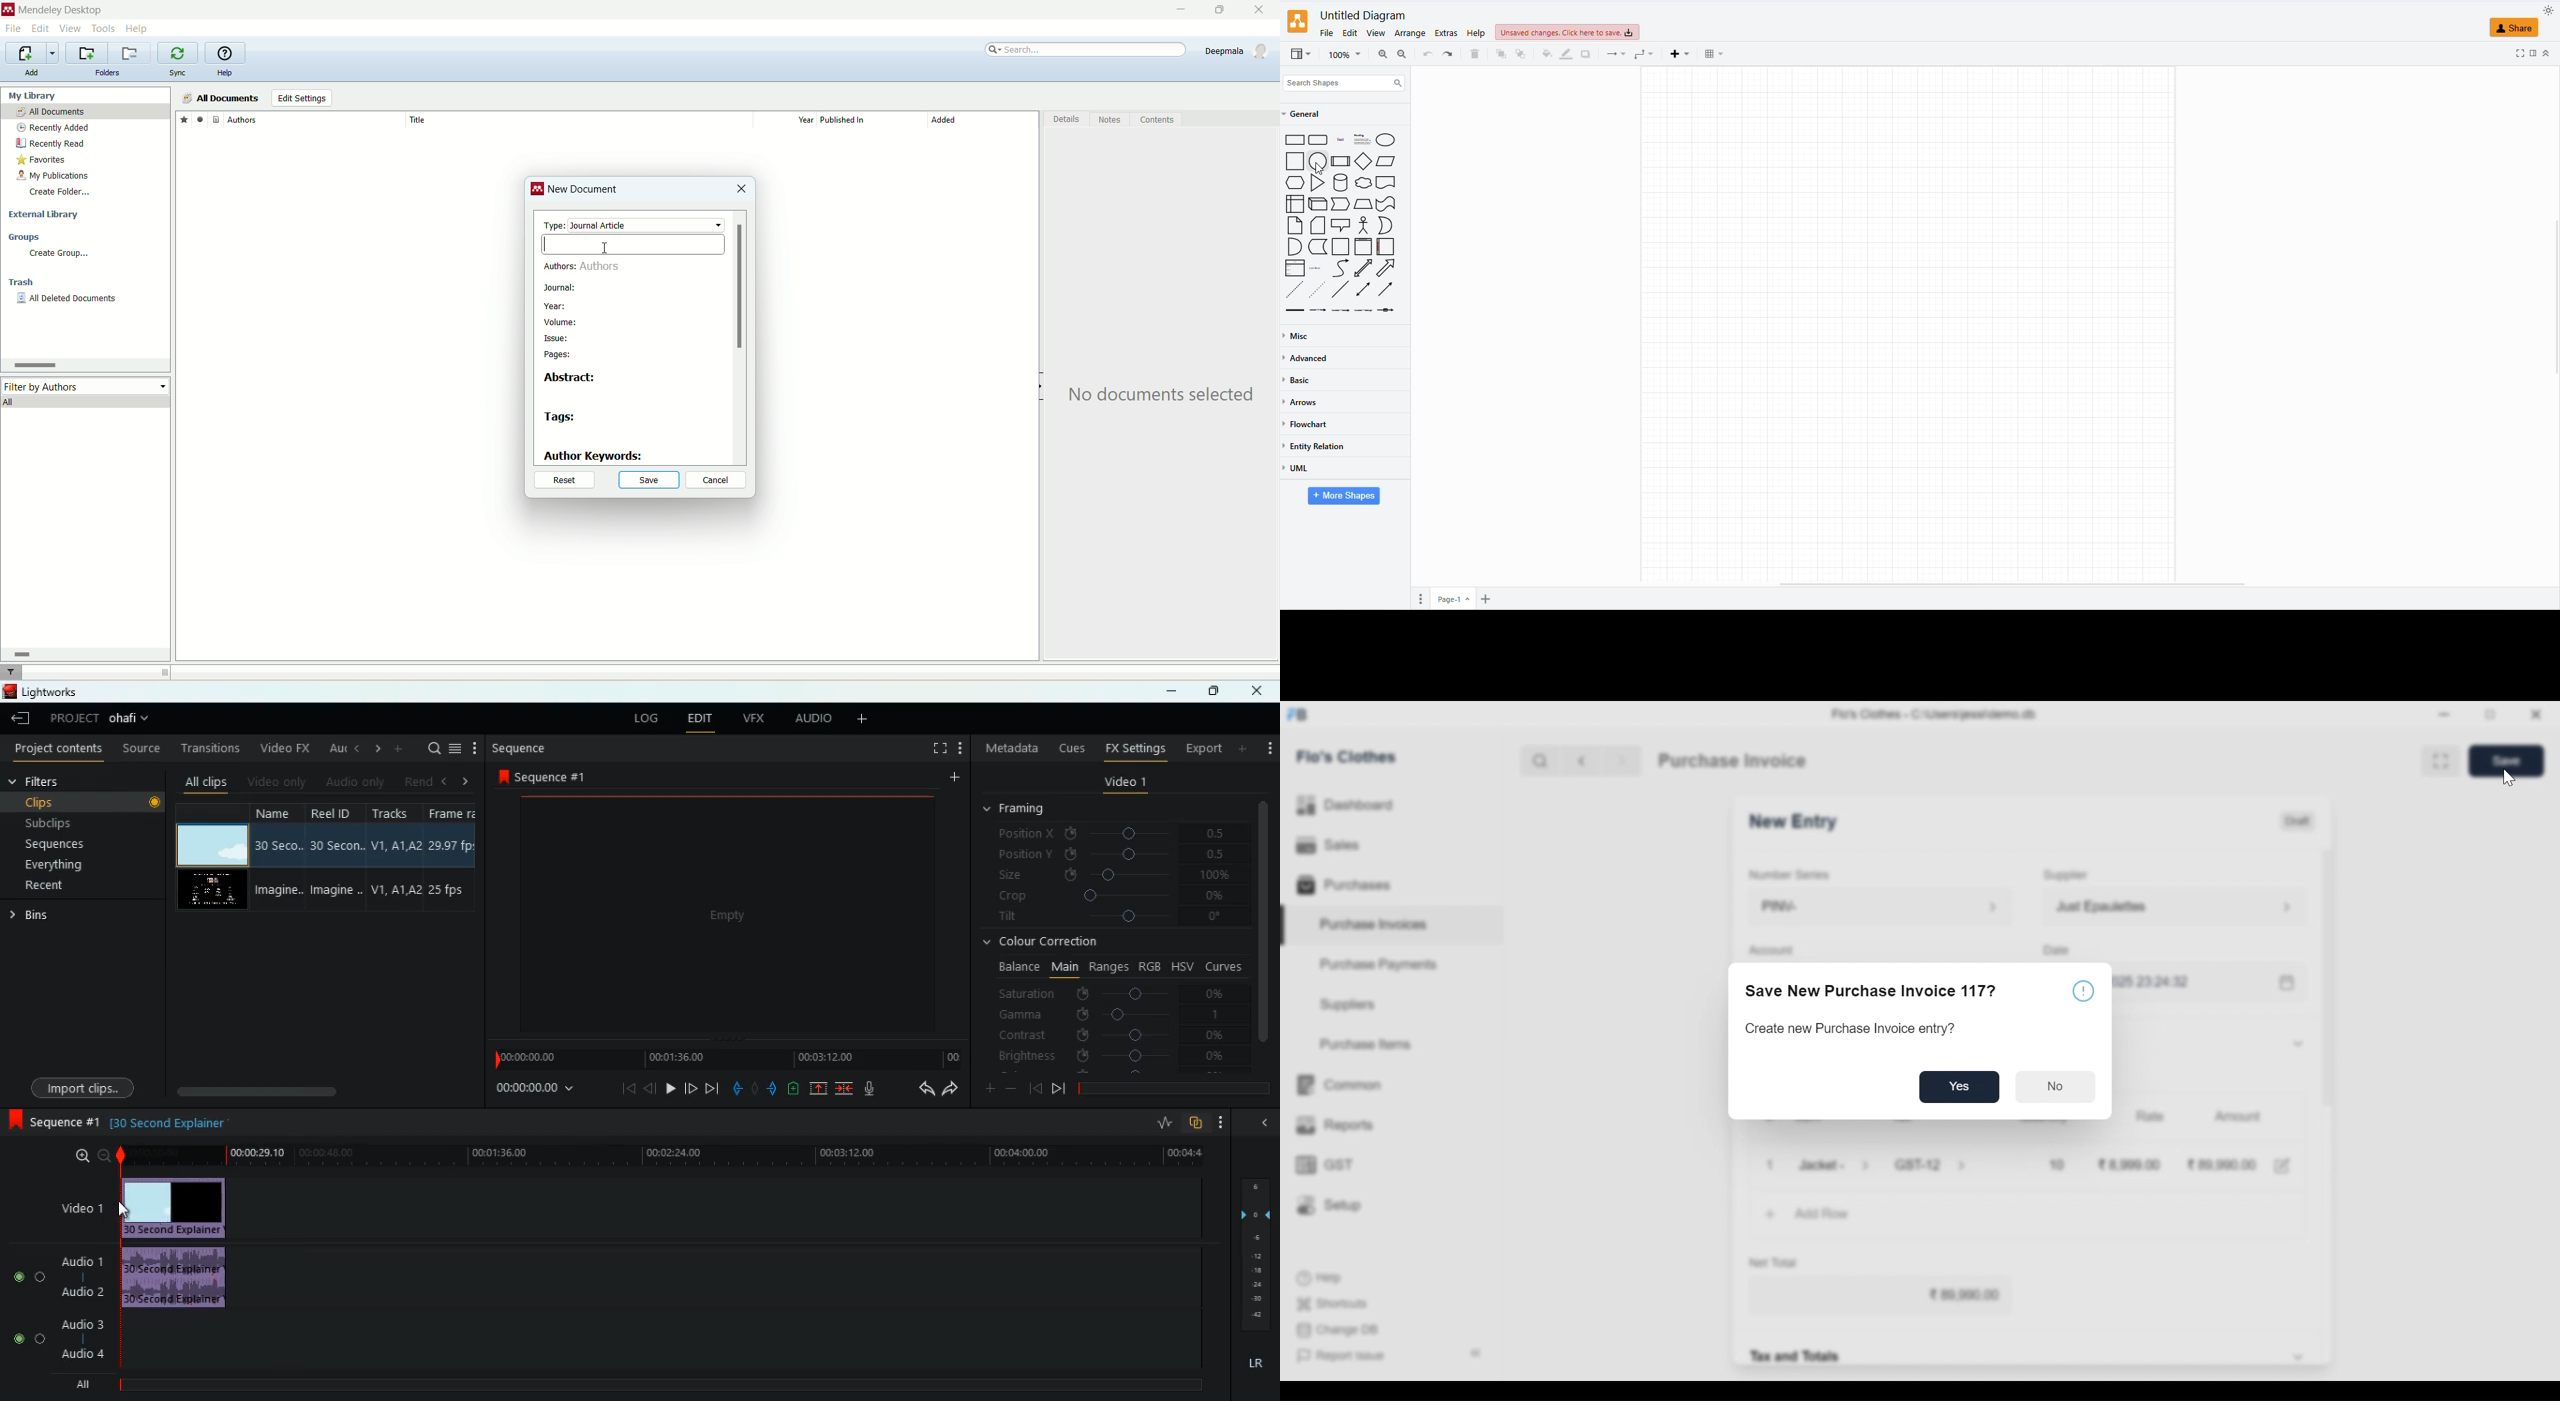  I want to click on BIDIRECTIONAL, so click(1362, 269).